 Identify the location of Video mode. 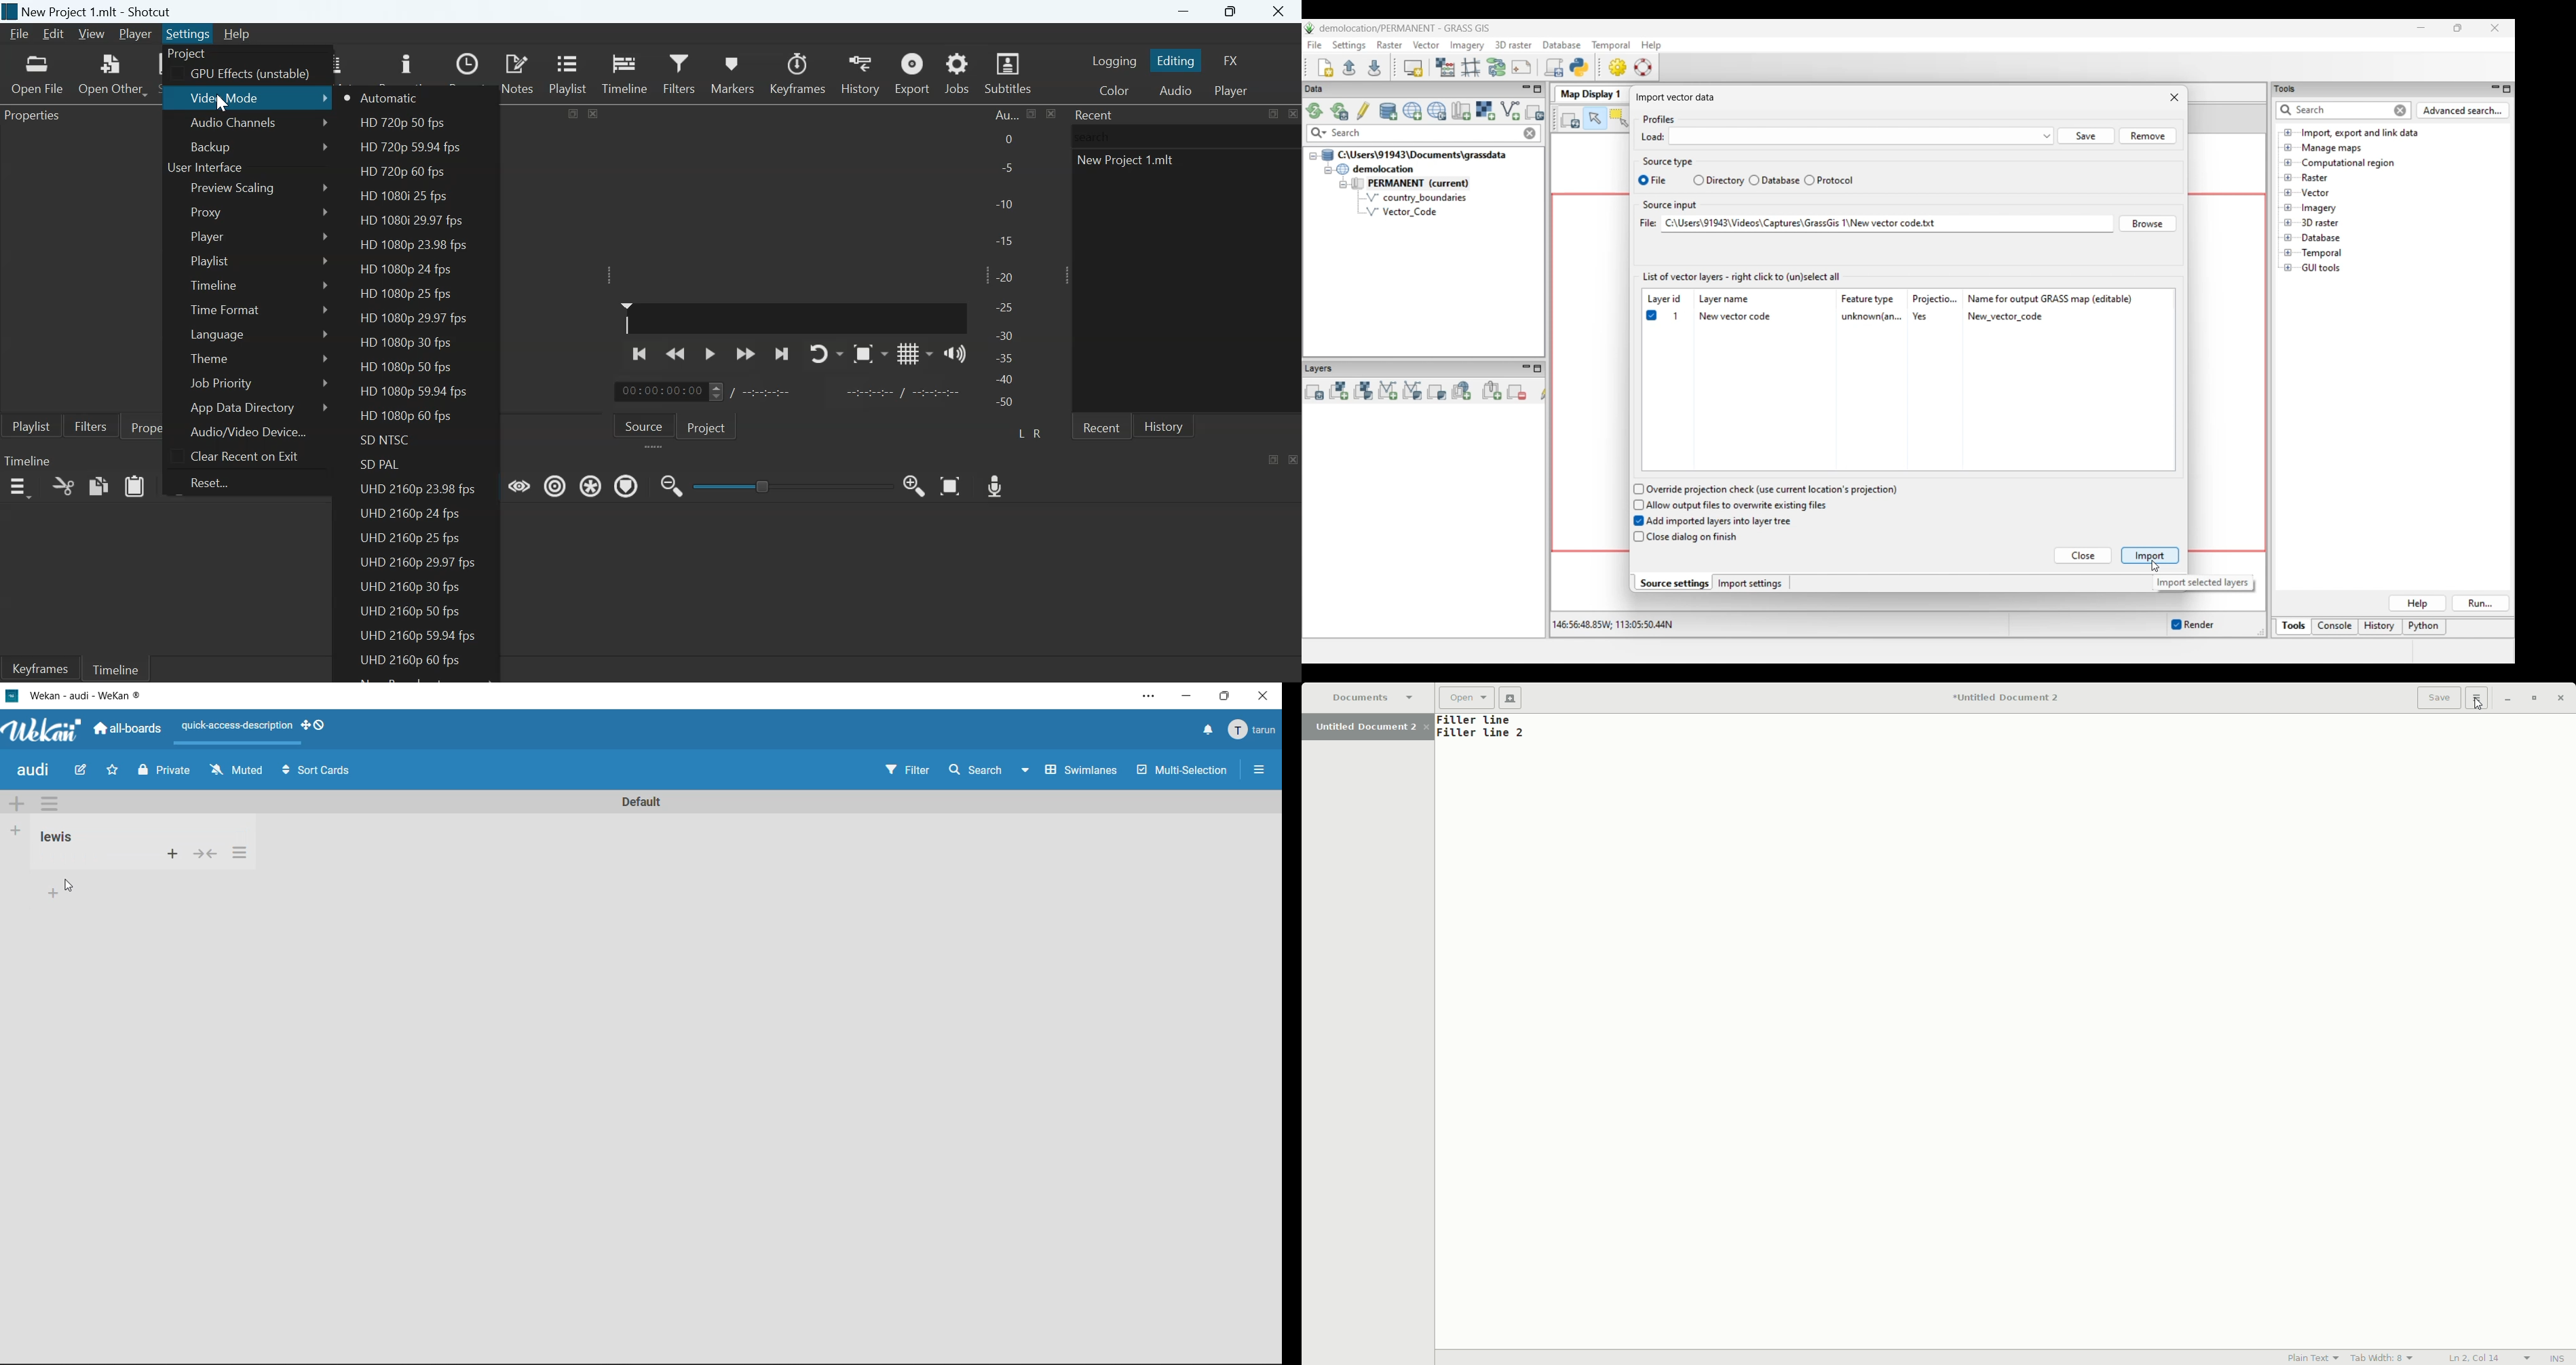
(227, 97).